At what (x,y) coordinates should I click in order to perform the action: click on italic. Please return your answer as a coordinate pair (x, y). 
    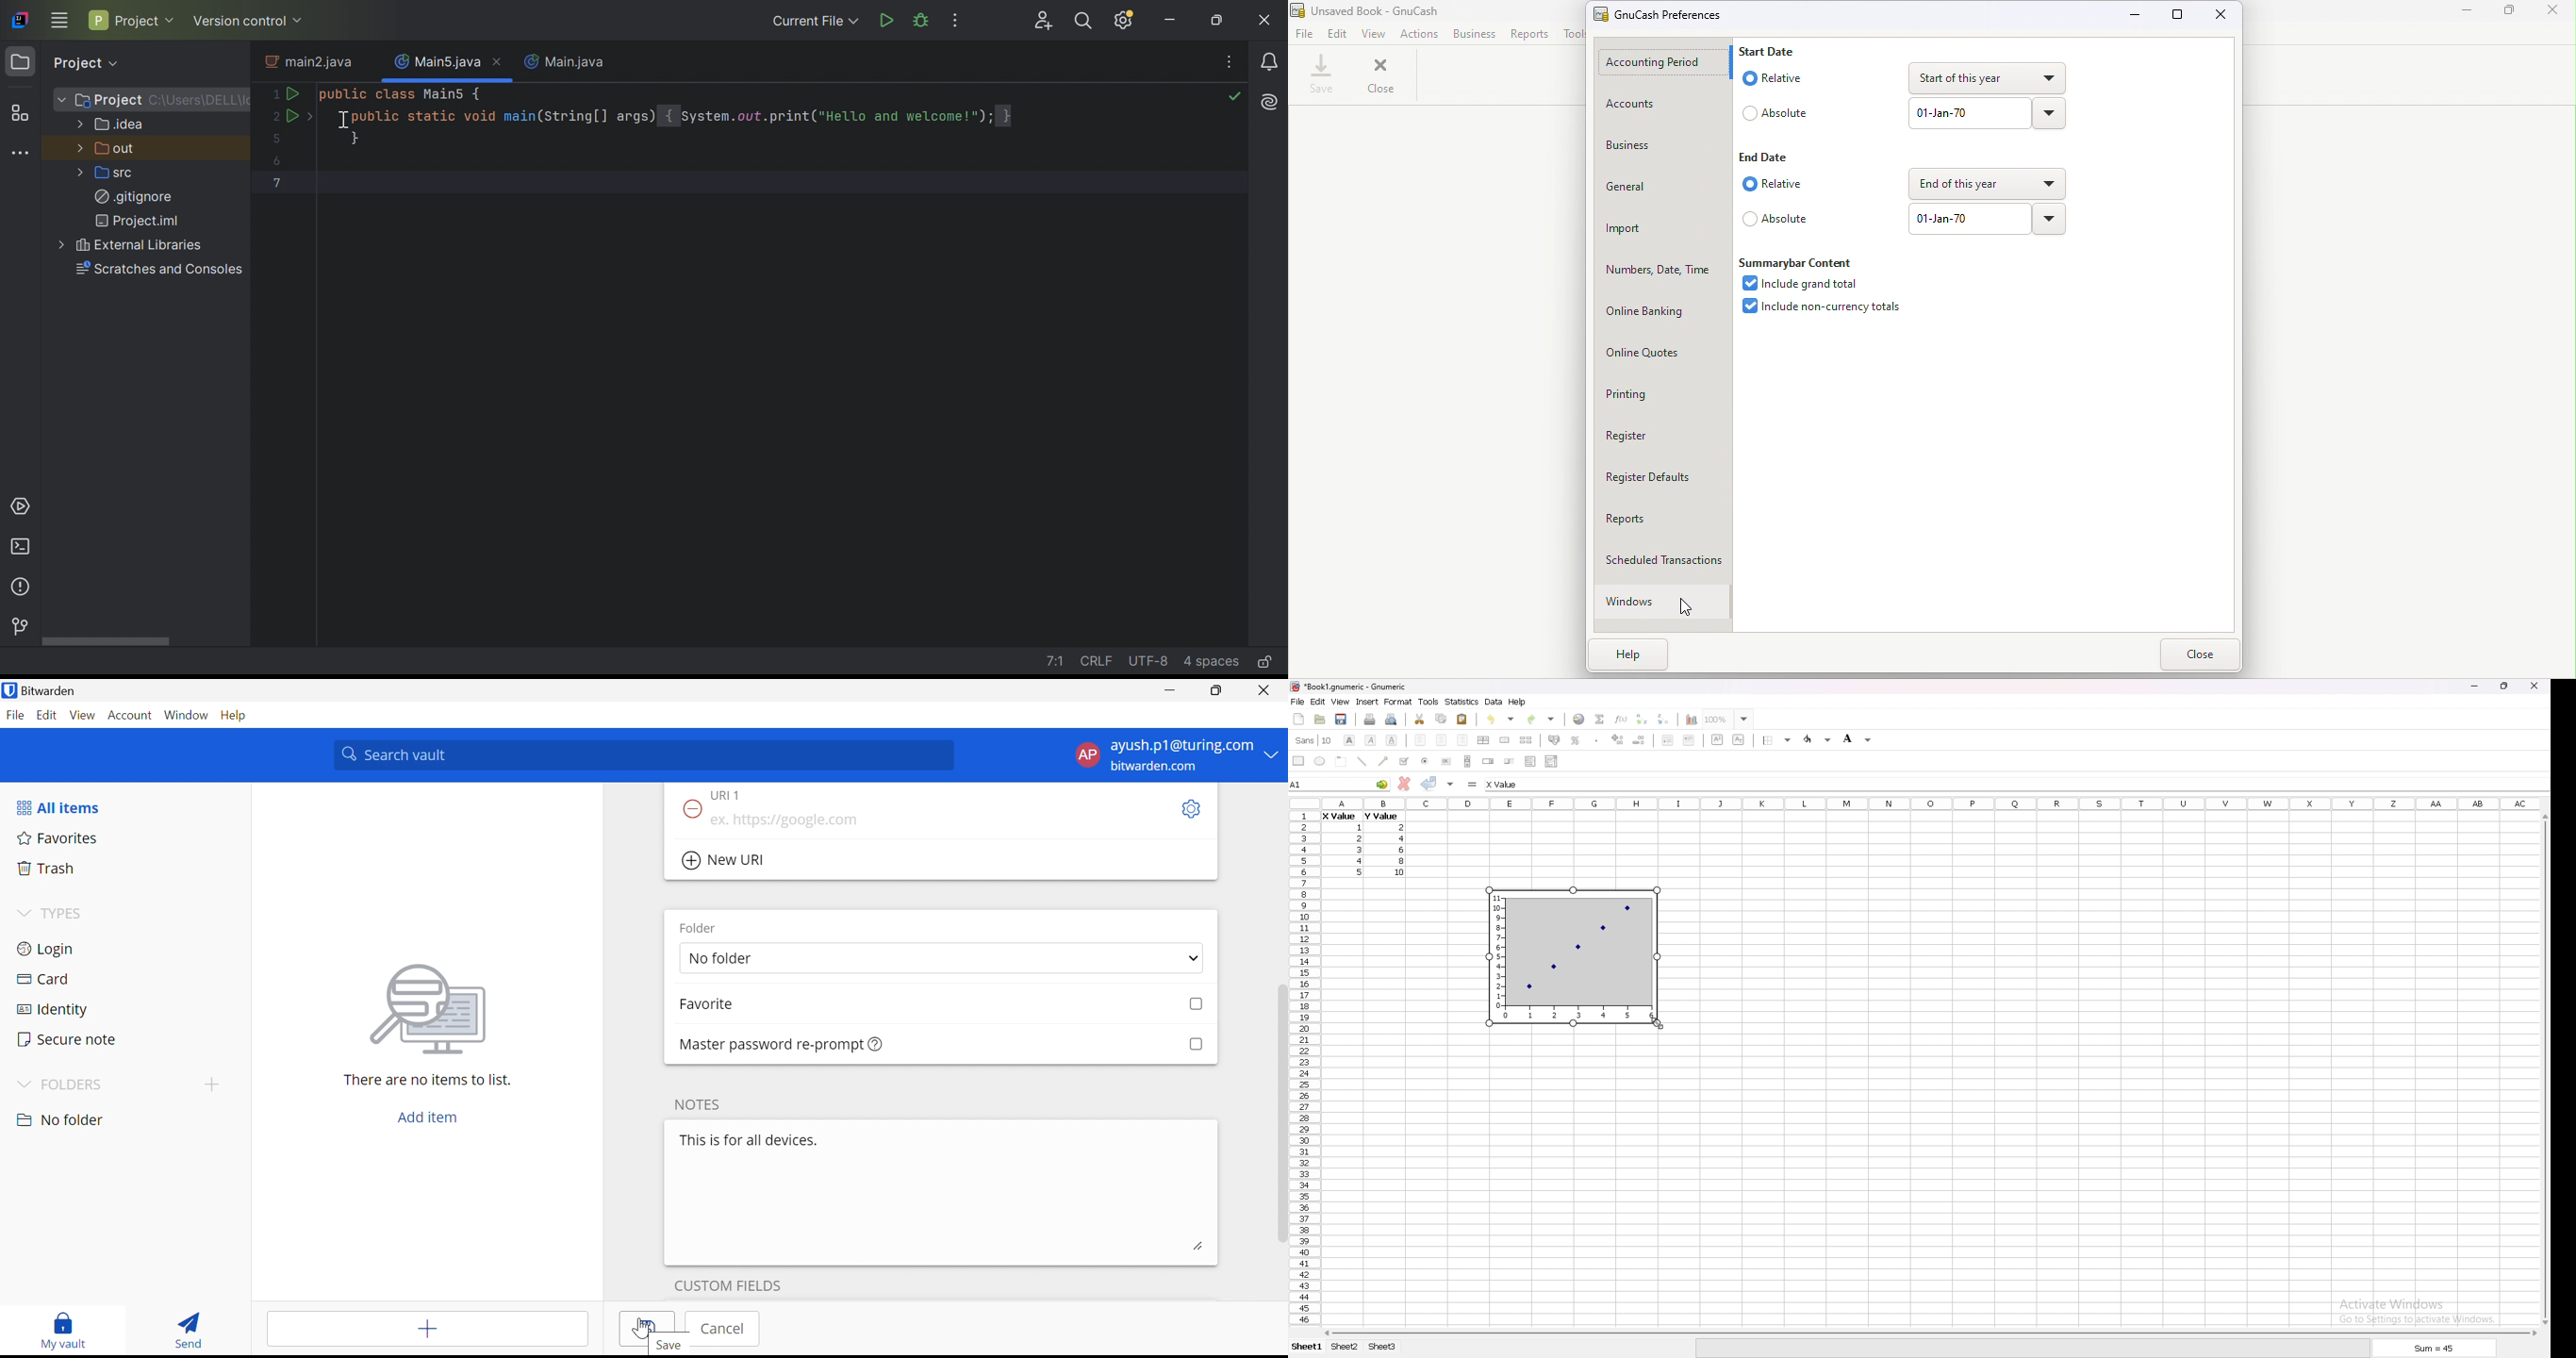
    Looking at the image, I should click on (1372, 740).